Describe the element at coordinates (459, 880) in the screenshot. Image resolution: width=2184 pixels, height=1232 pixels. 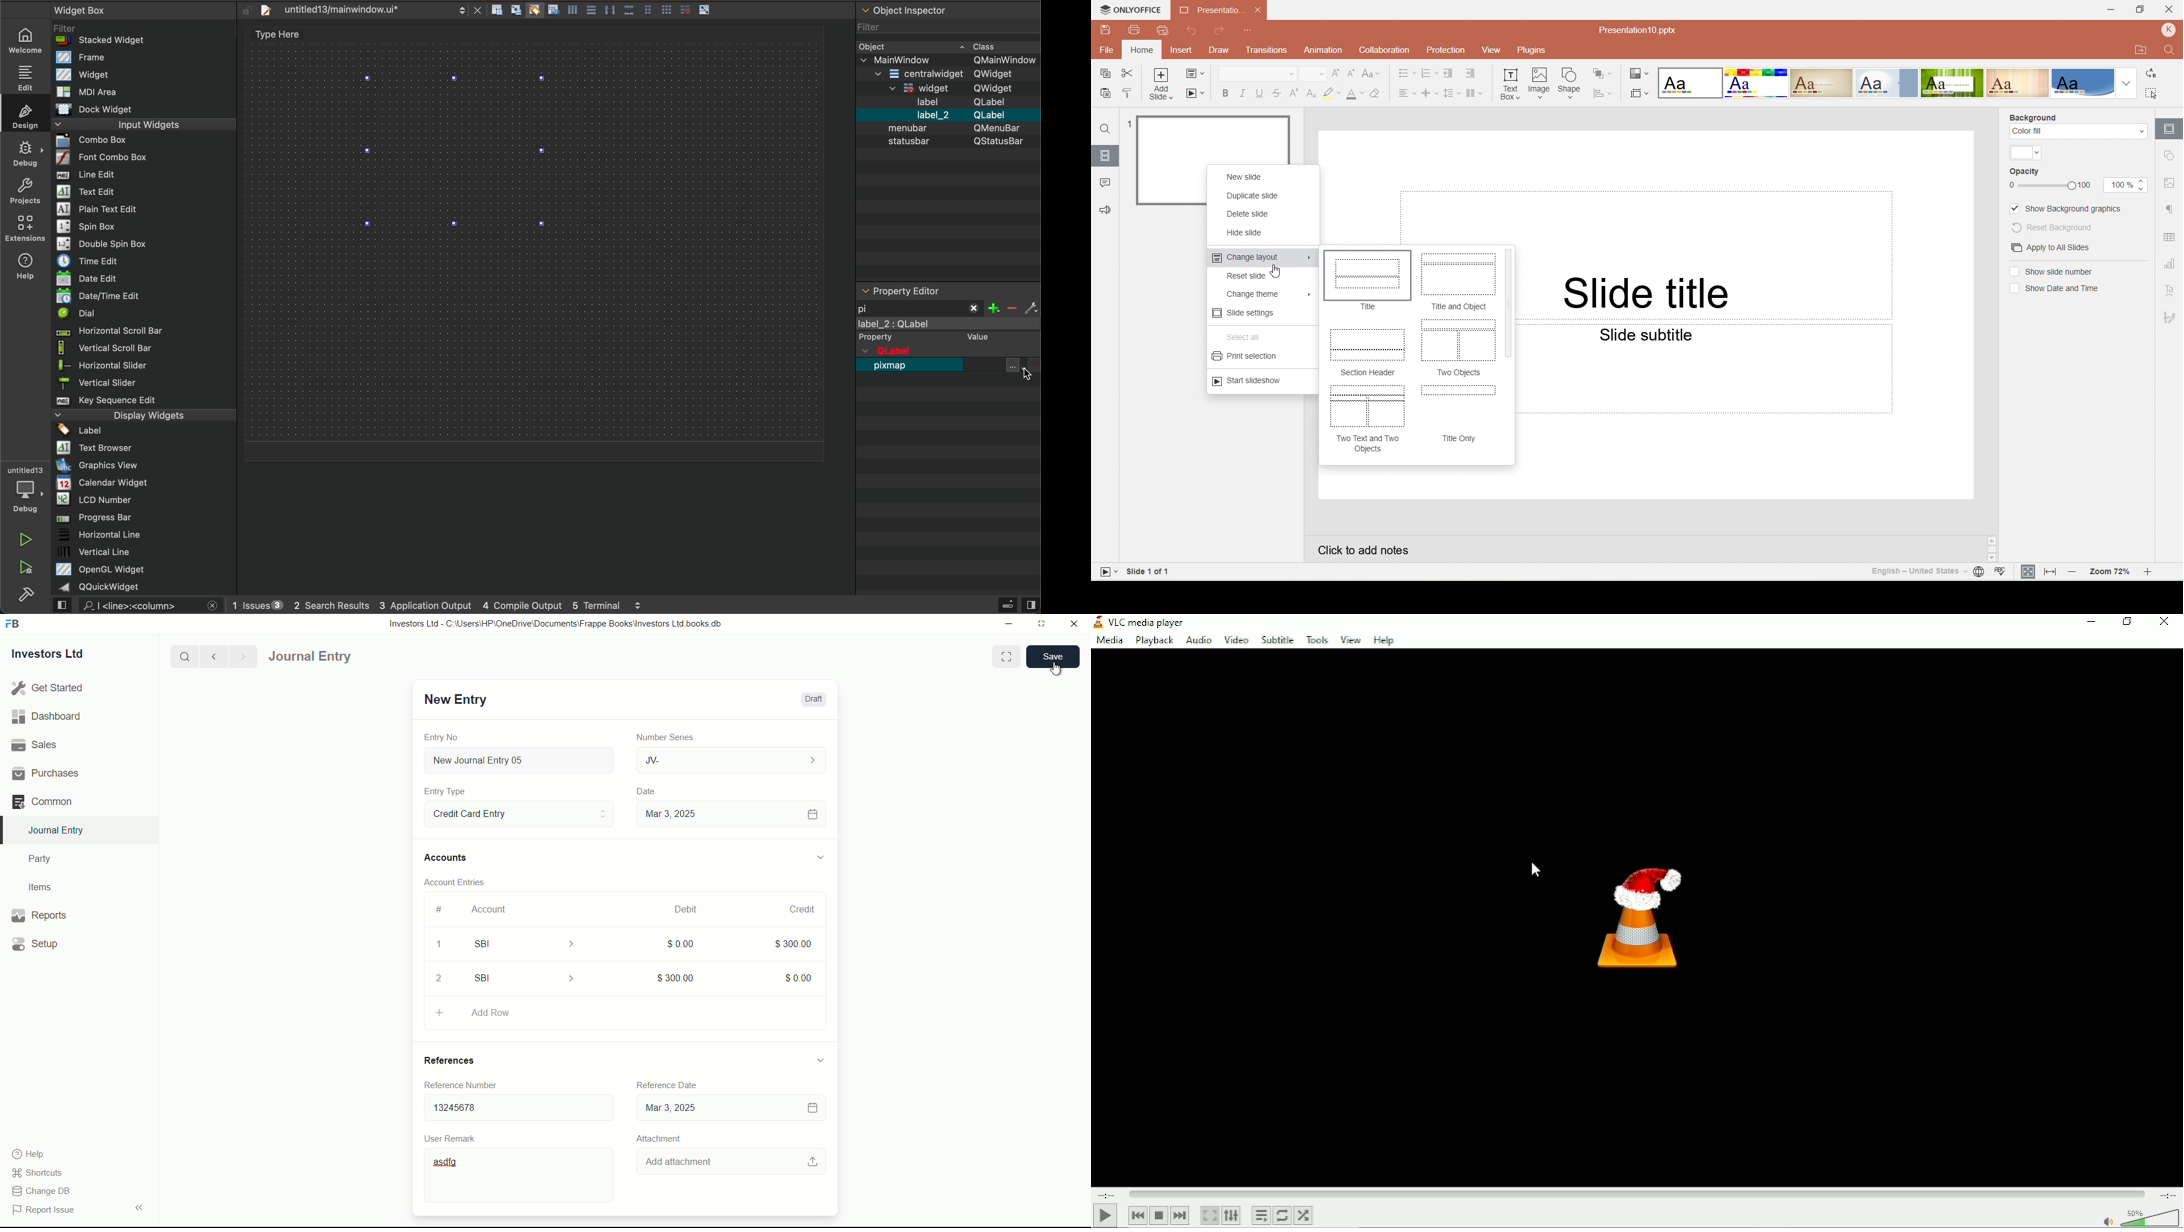
I see `Account Entries` at that location.